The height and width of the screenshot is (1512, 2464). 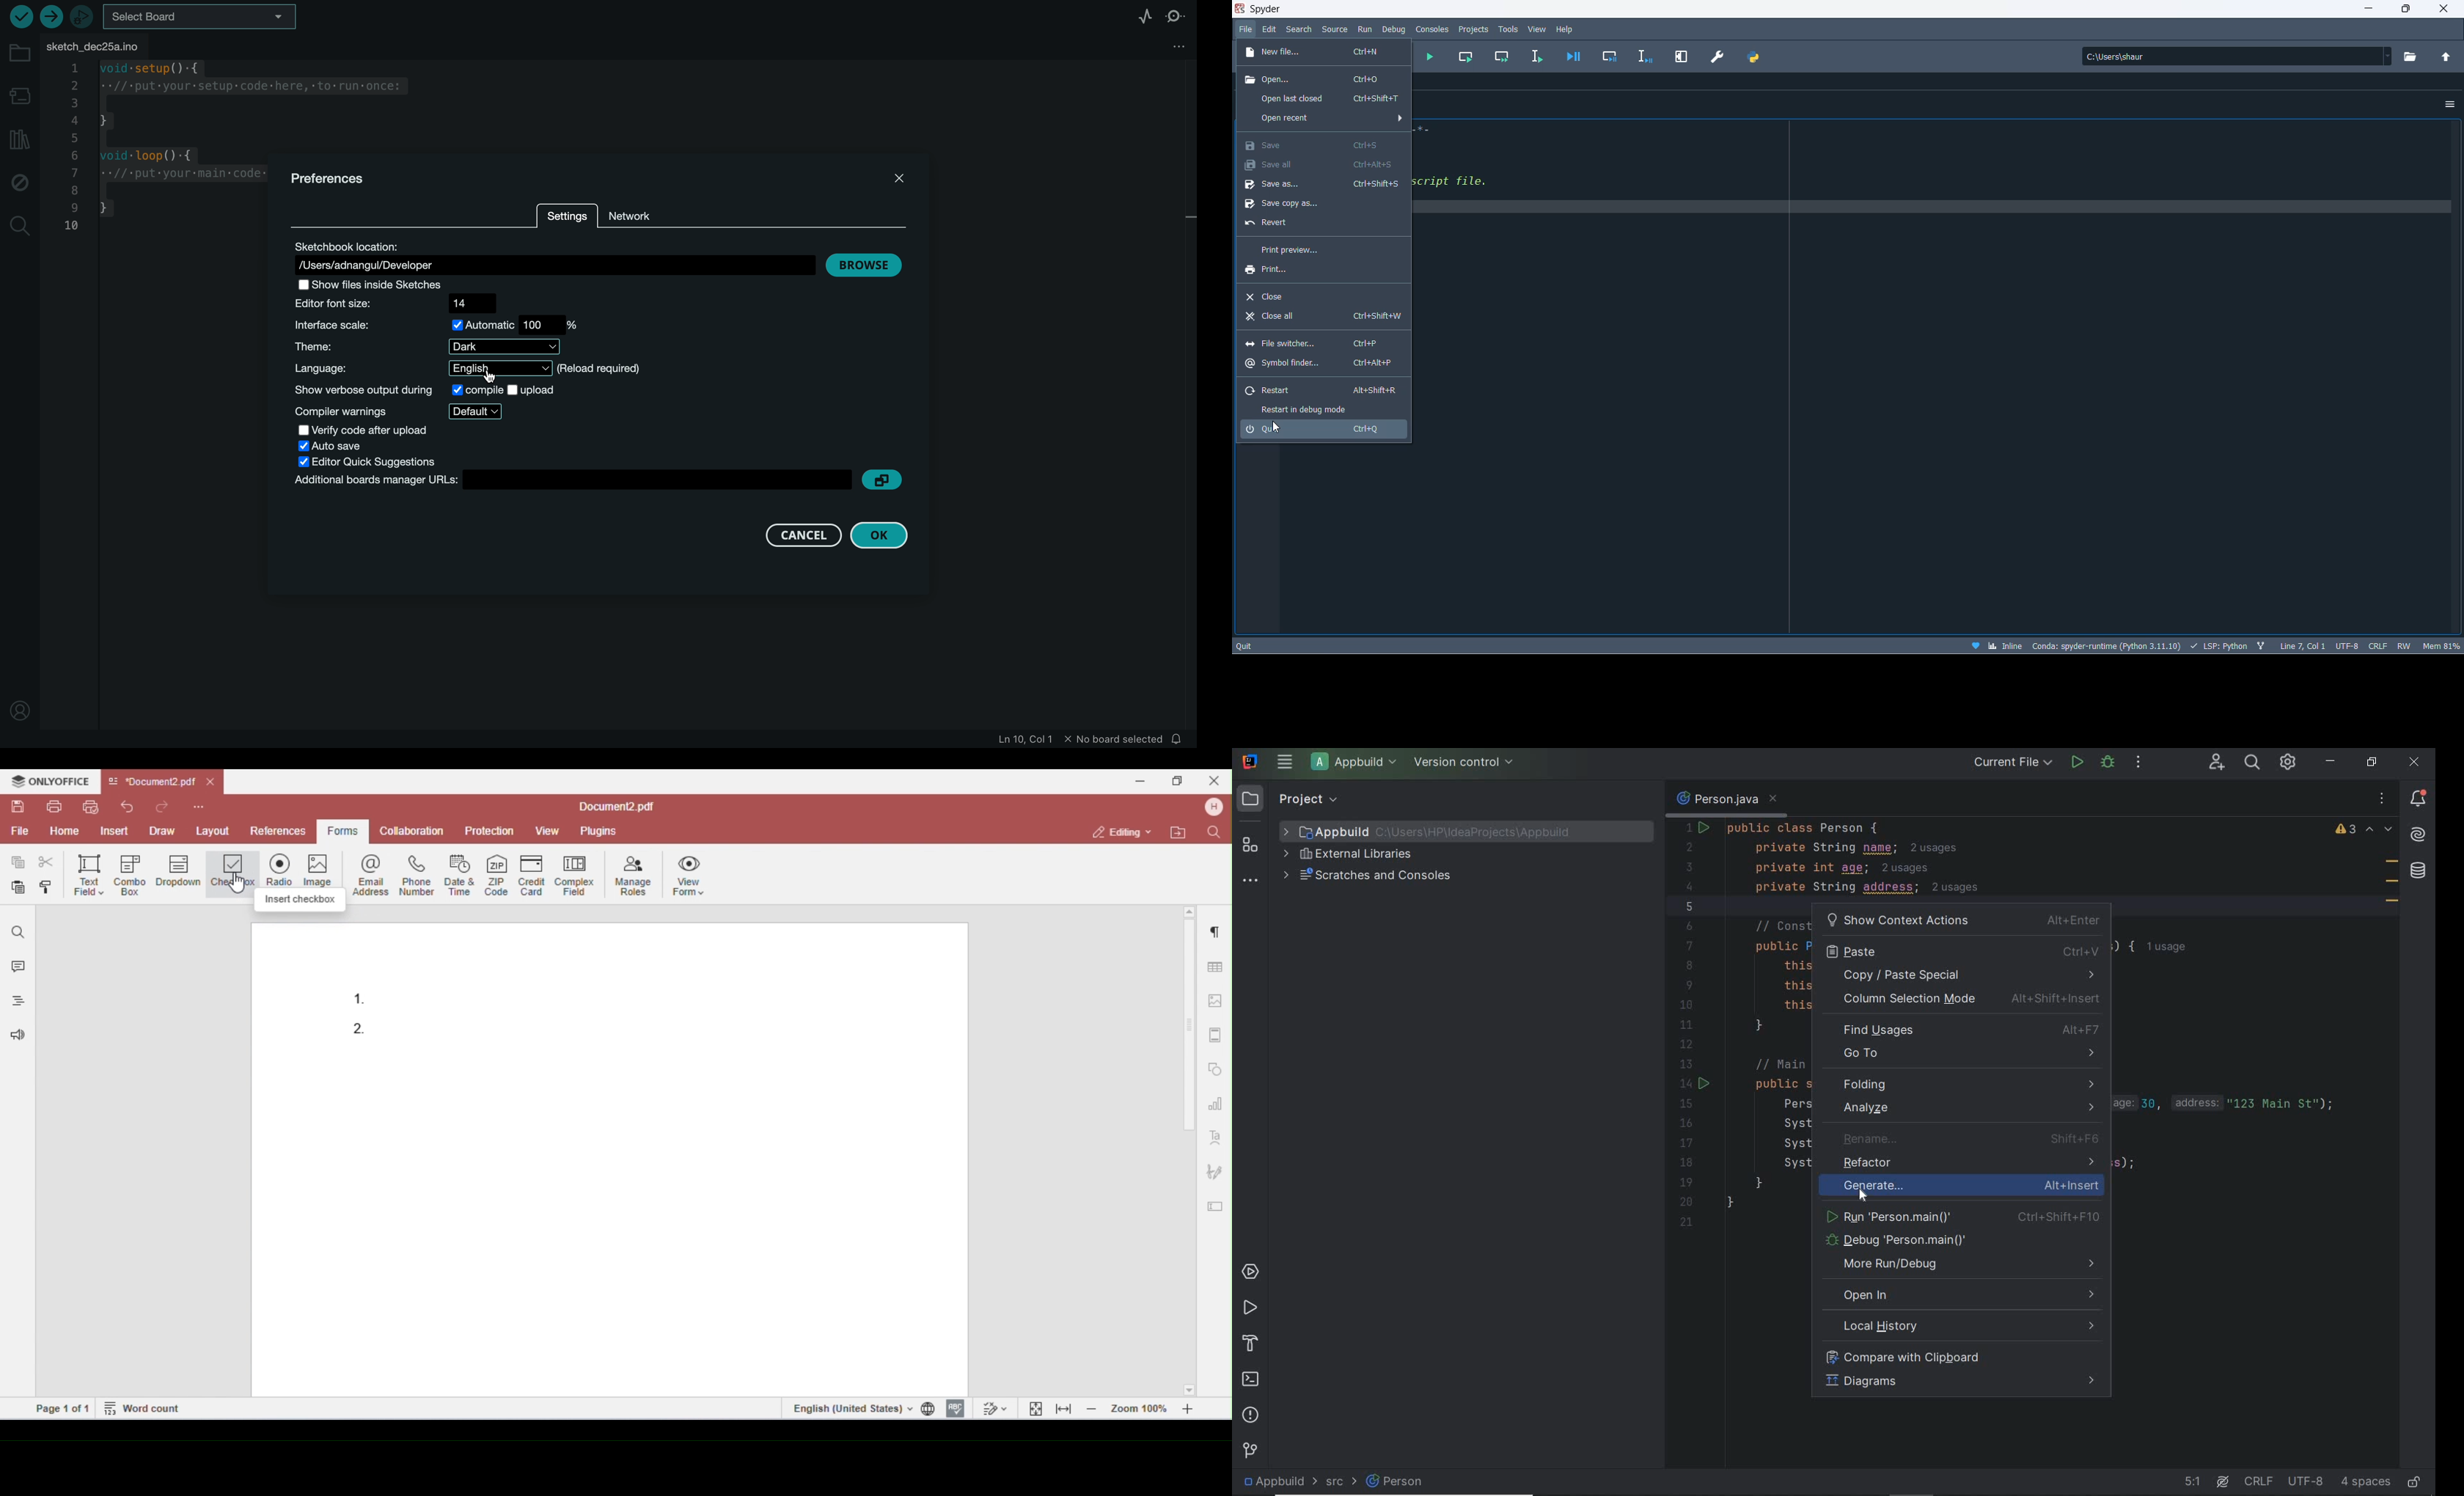 I want to click on inline, so click(x=2004, y=646).